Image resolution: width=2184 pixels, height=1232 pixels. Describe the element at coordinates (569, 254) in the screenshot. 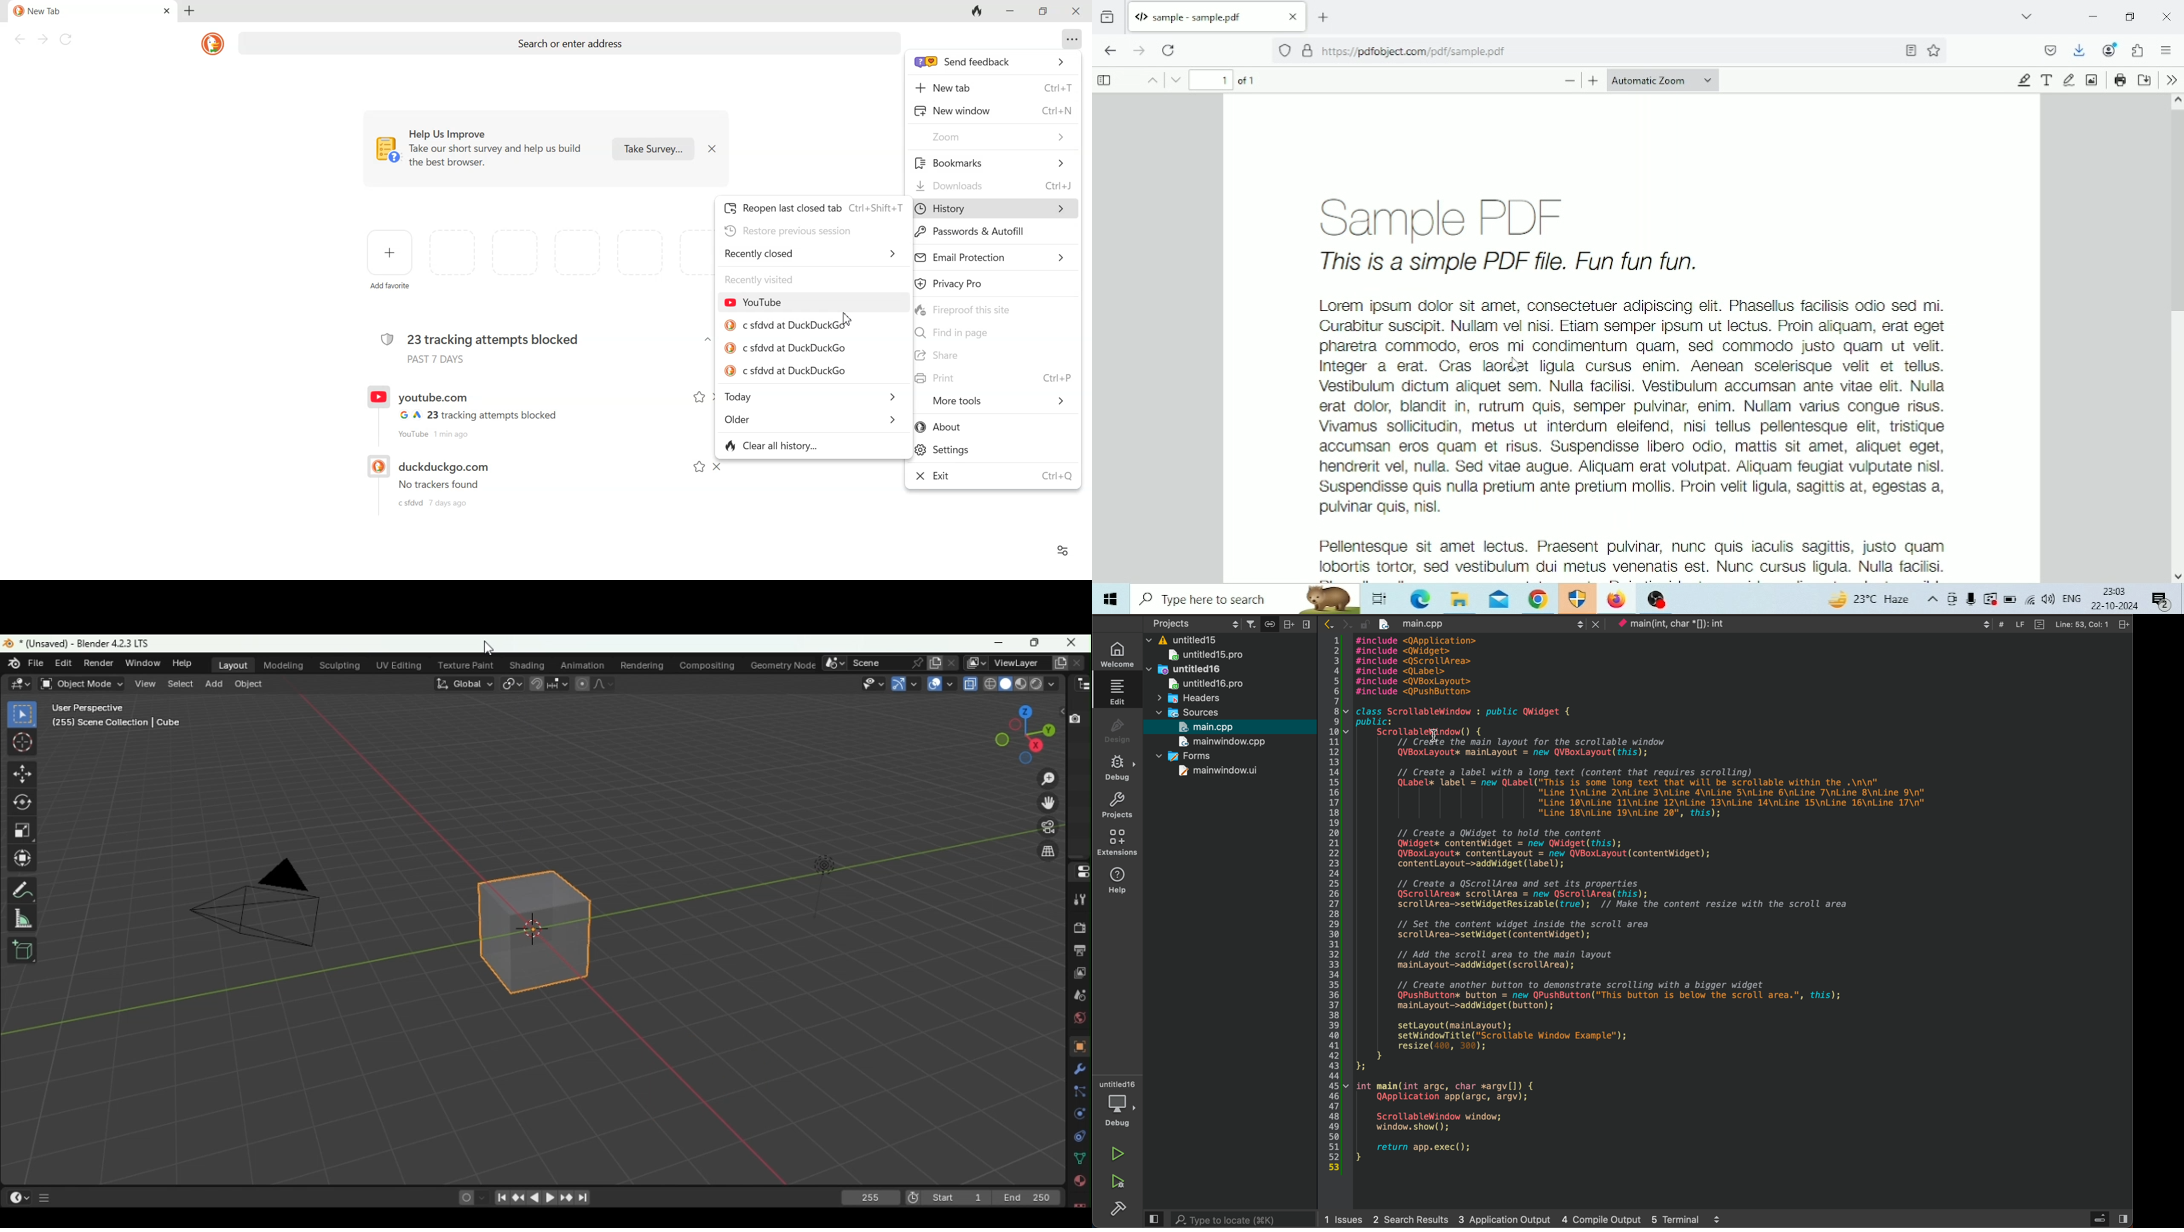

I see `space for adding favorites` at that location.